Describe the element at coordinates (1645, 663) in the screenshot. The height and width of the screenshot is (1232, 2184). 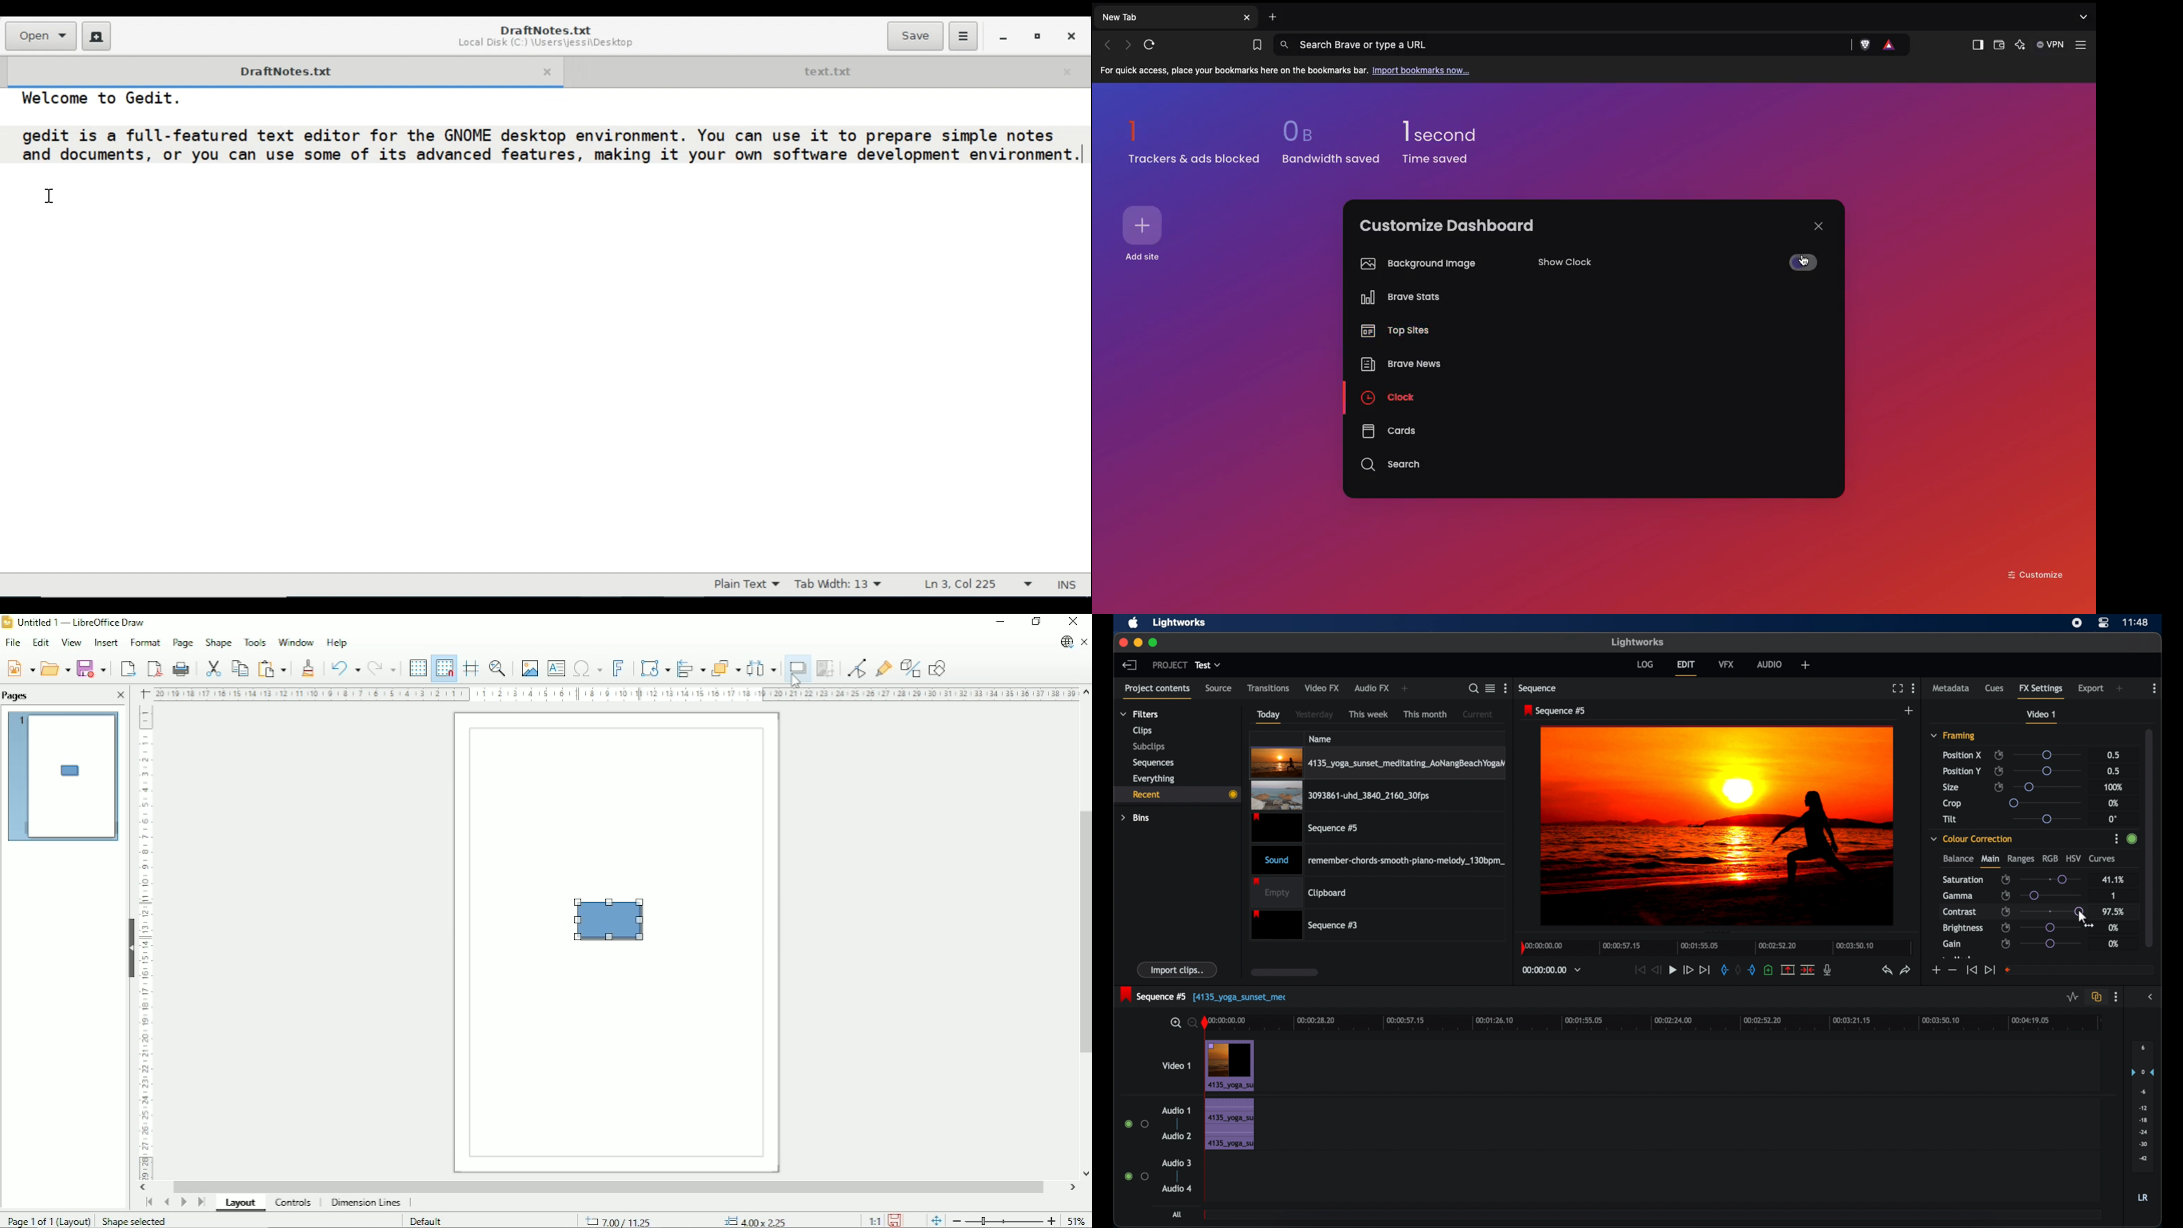
I see `log` at that location.